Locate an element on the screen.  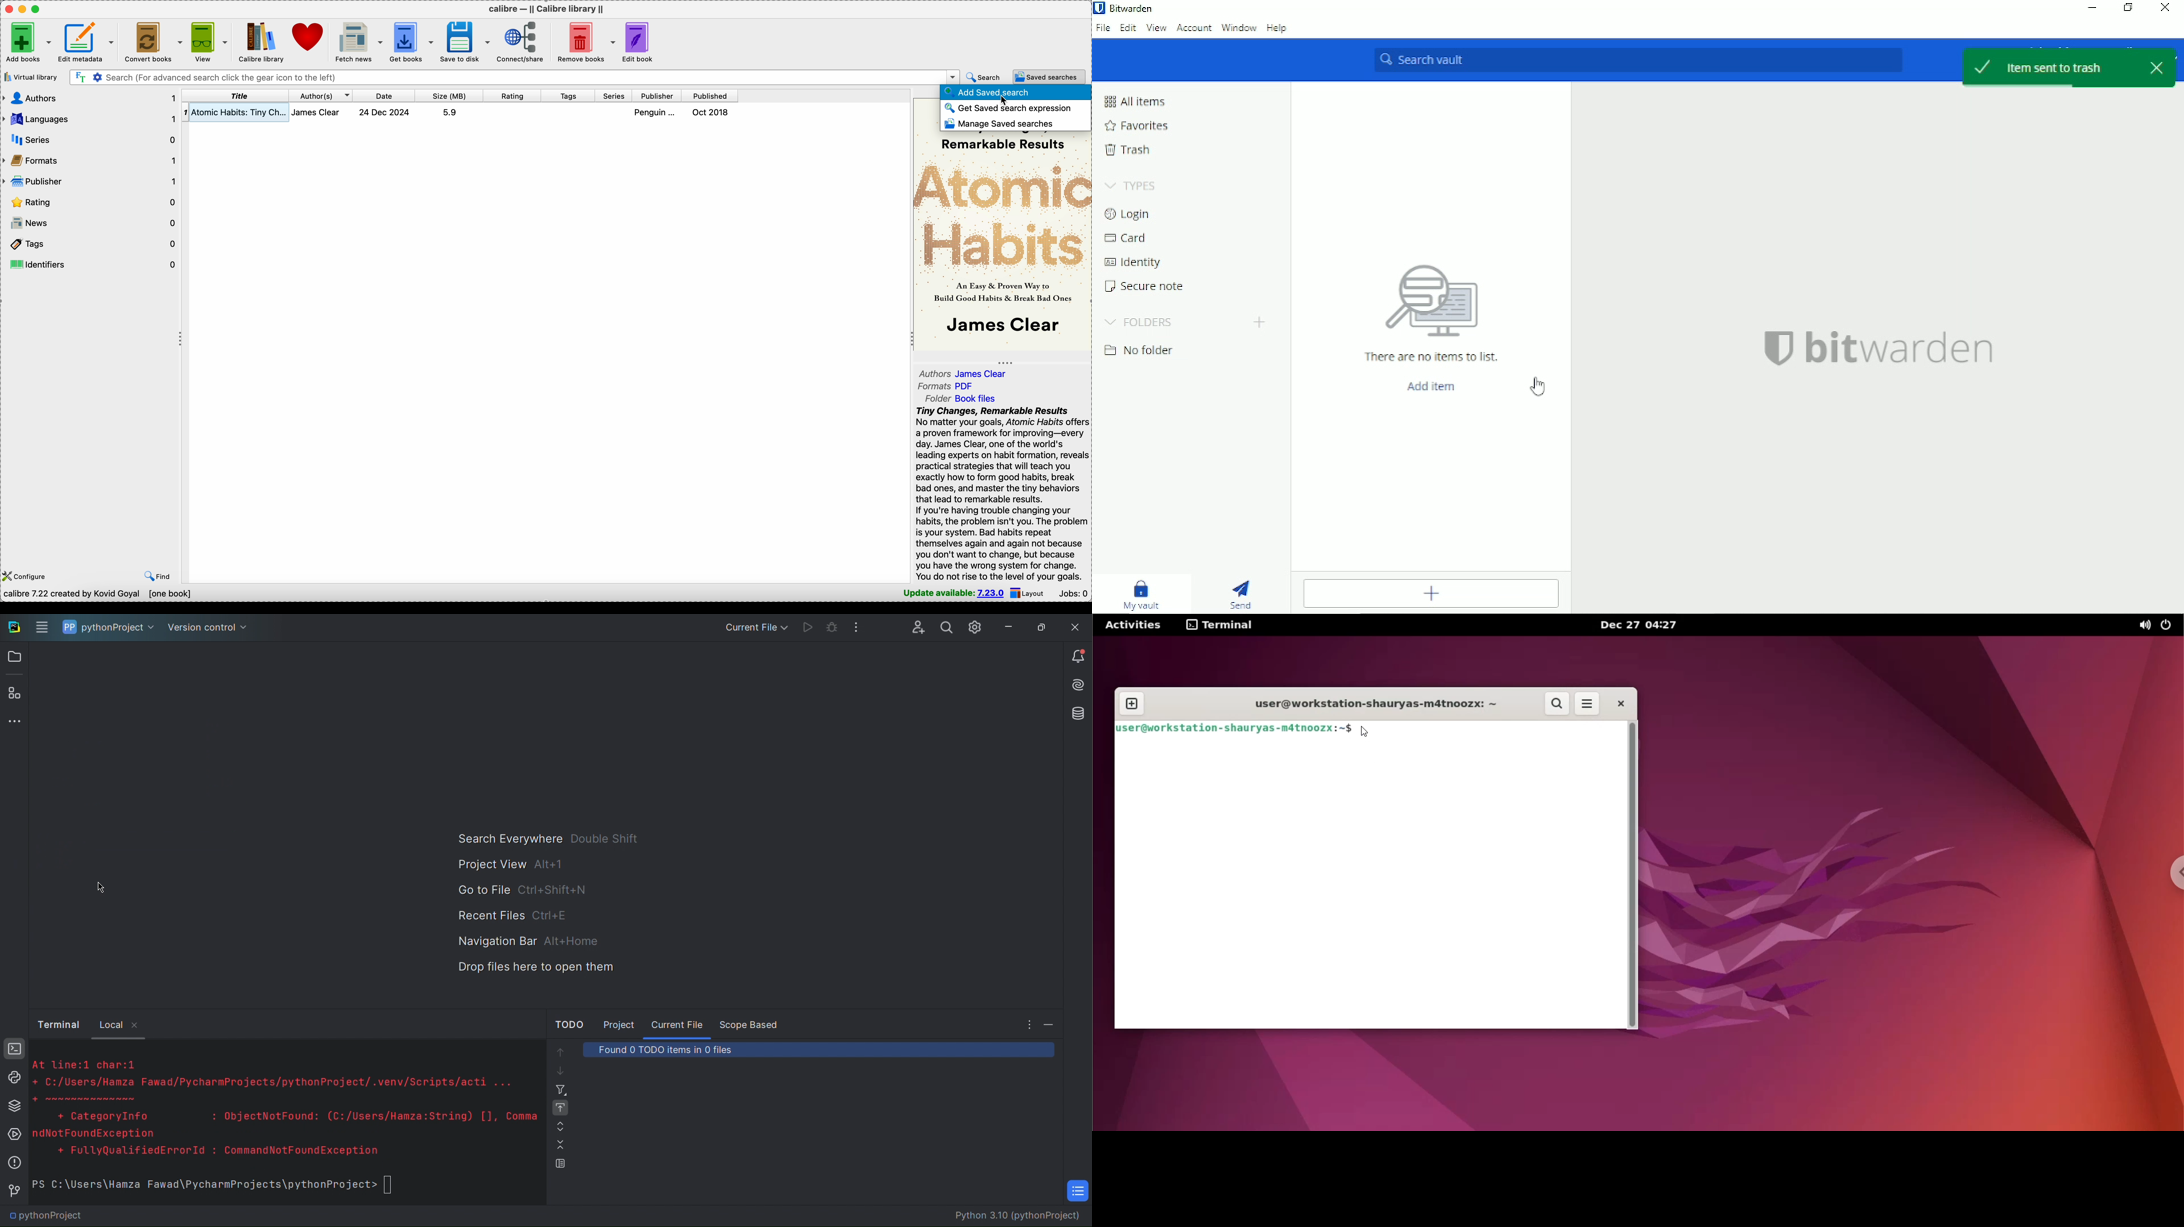
languages is located at coordinates (89, 119).